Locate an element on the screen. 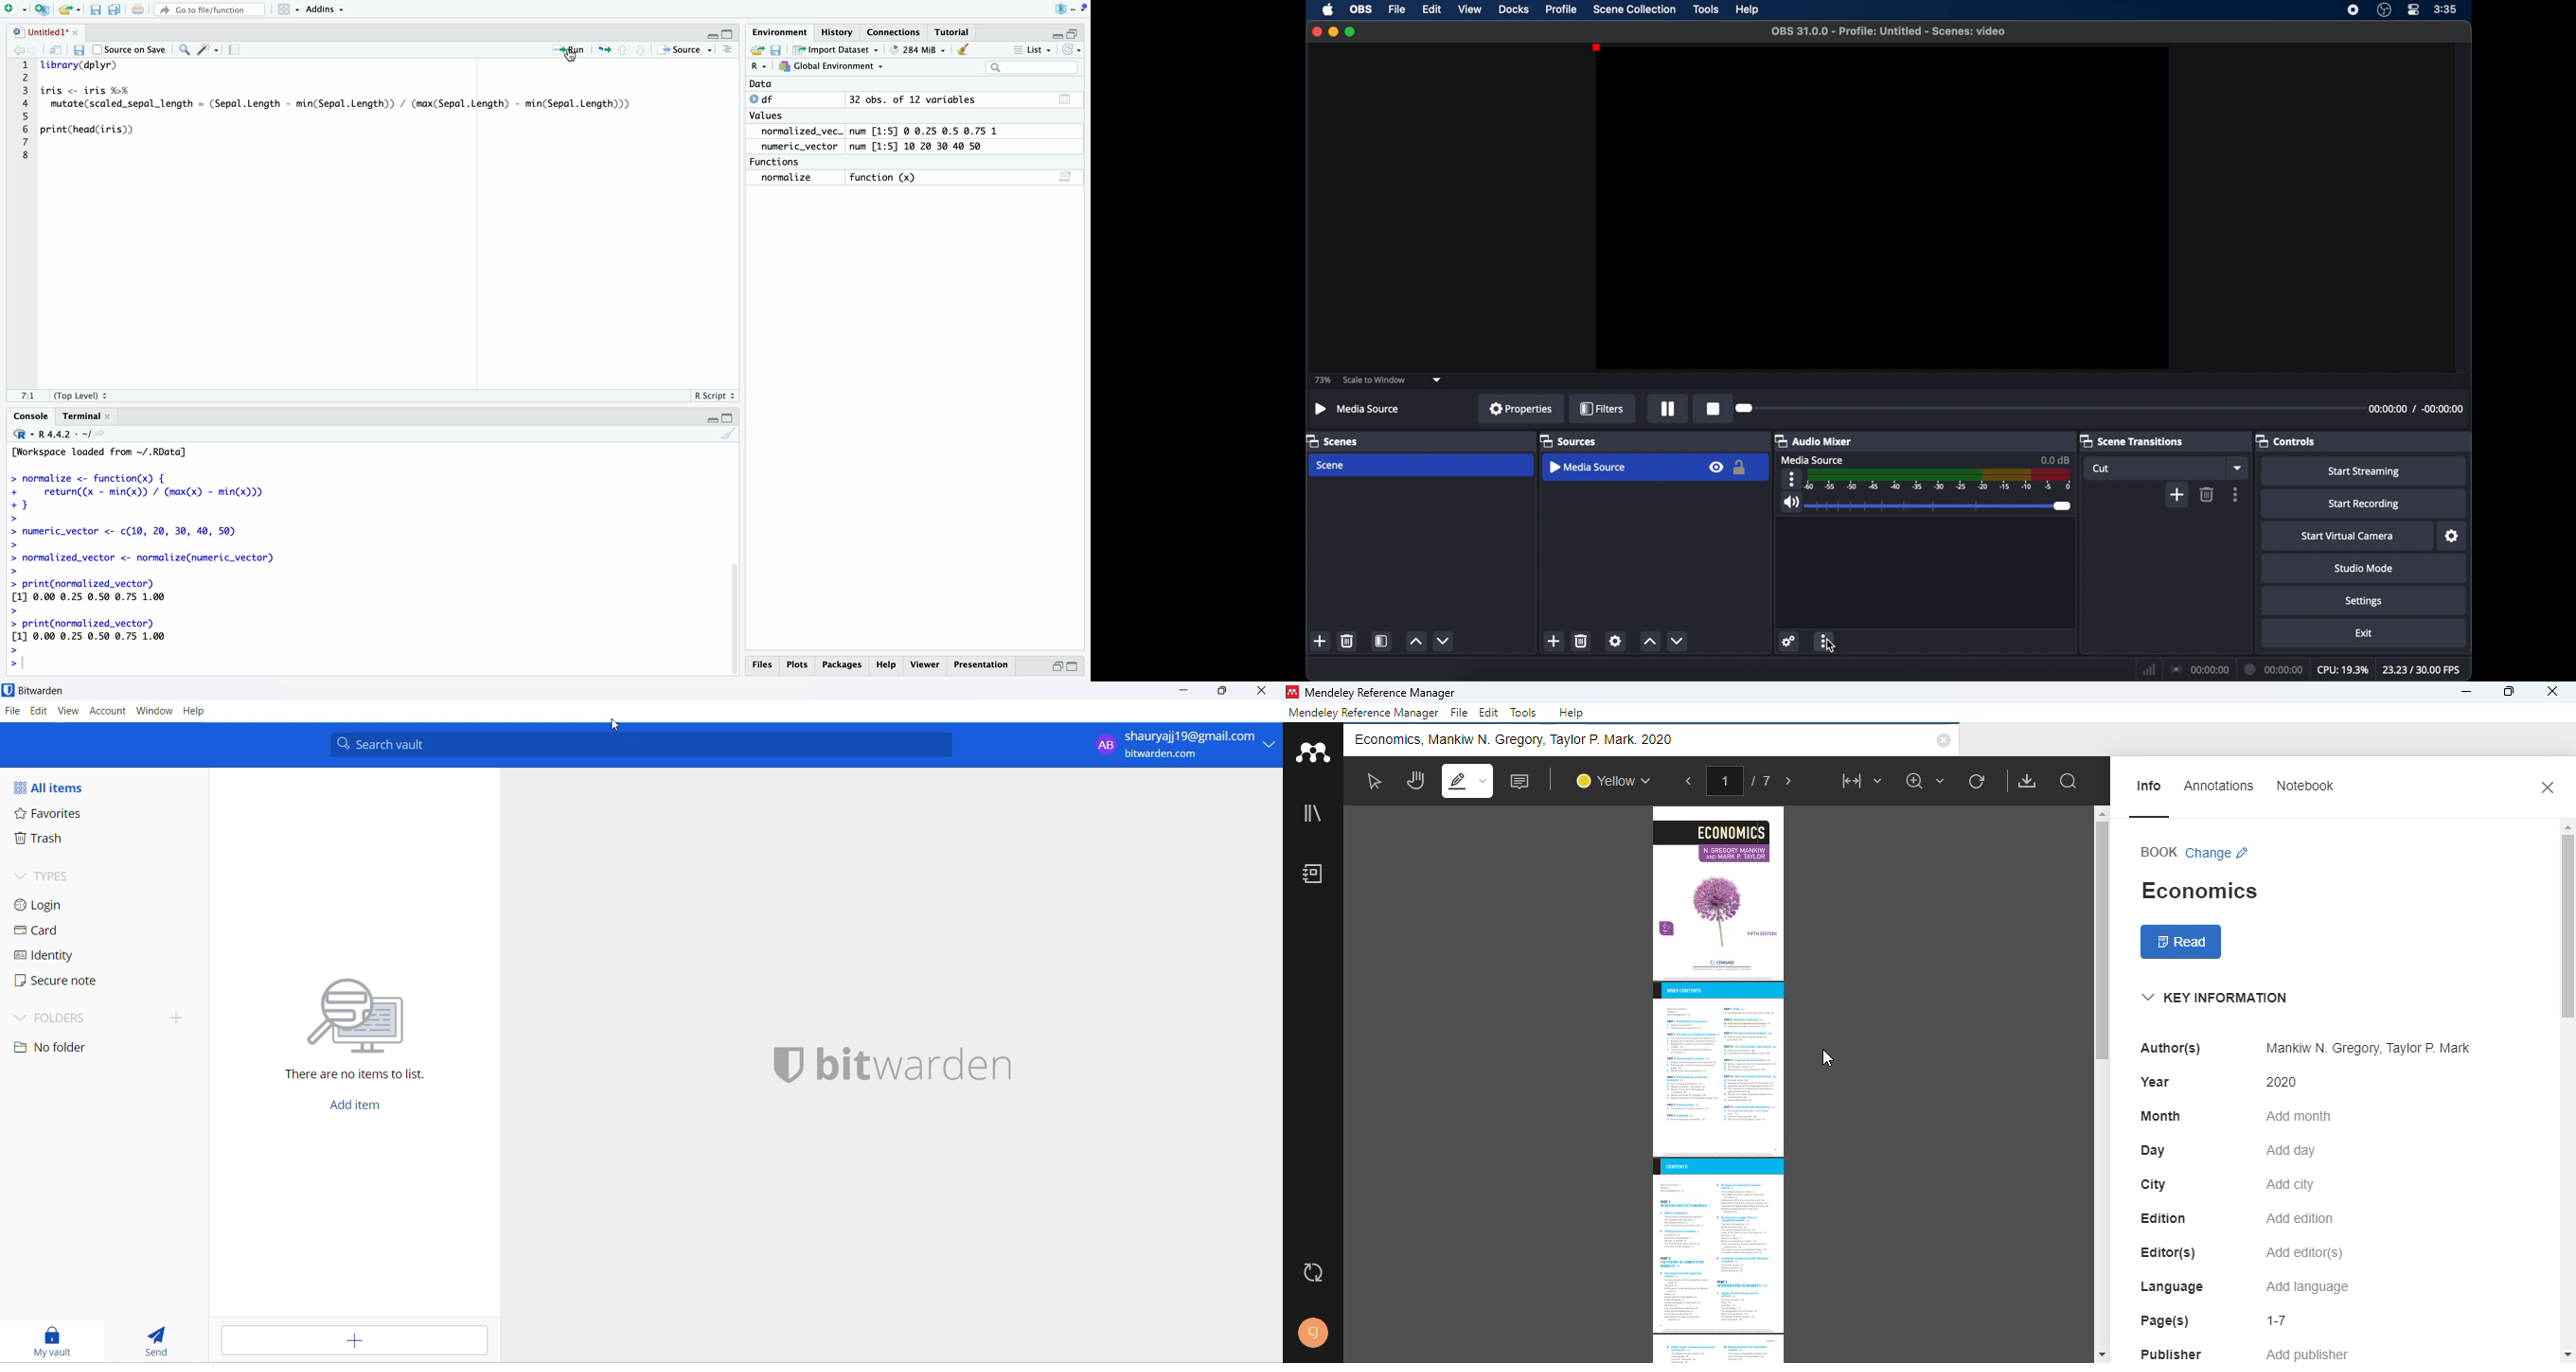  card is located at coordinates (53, 932).